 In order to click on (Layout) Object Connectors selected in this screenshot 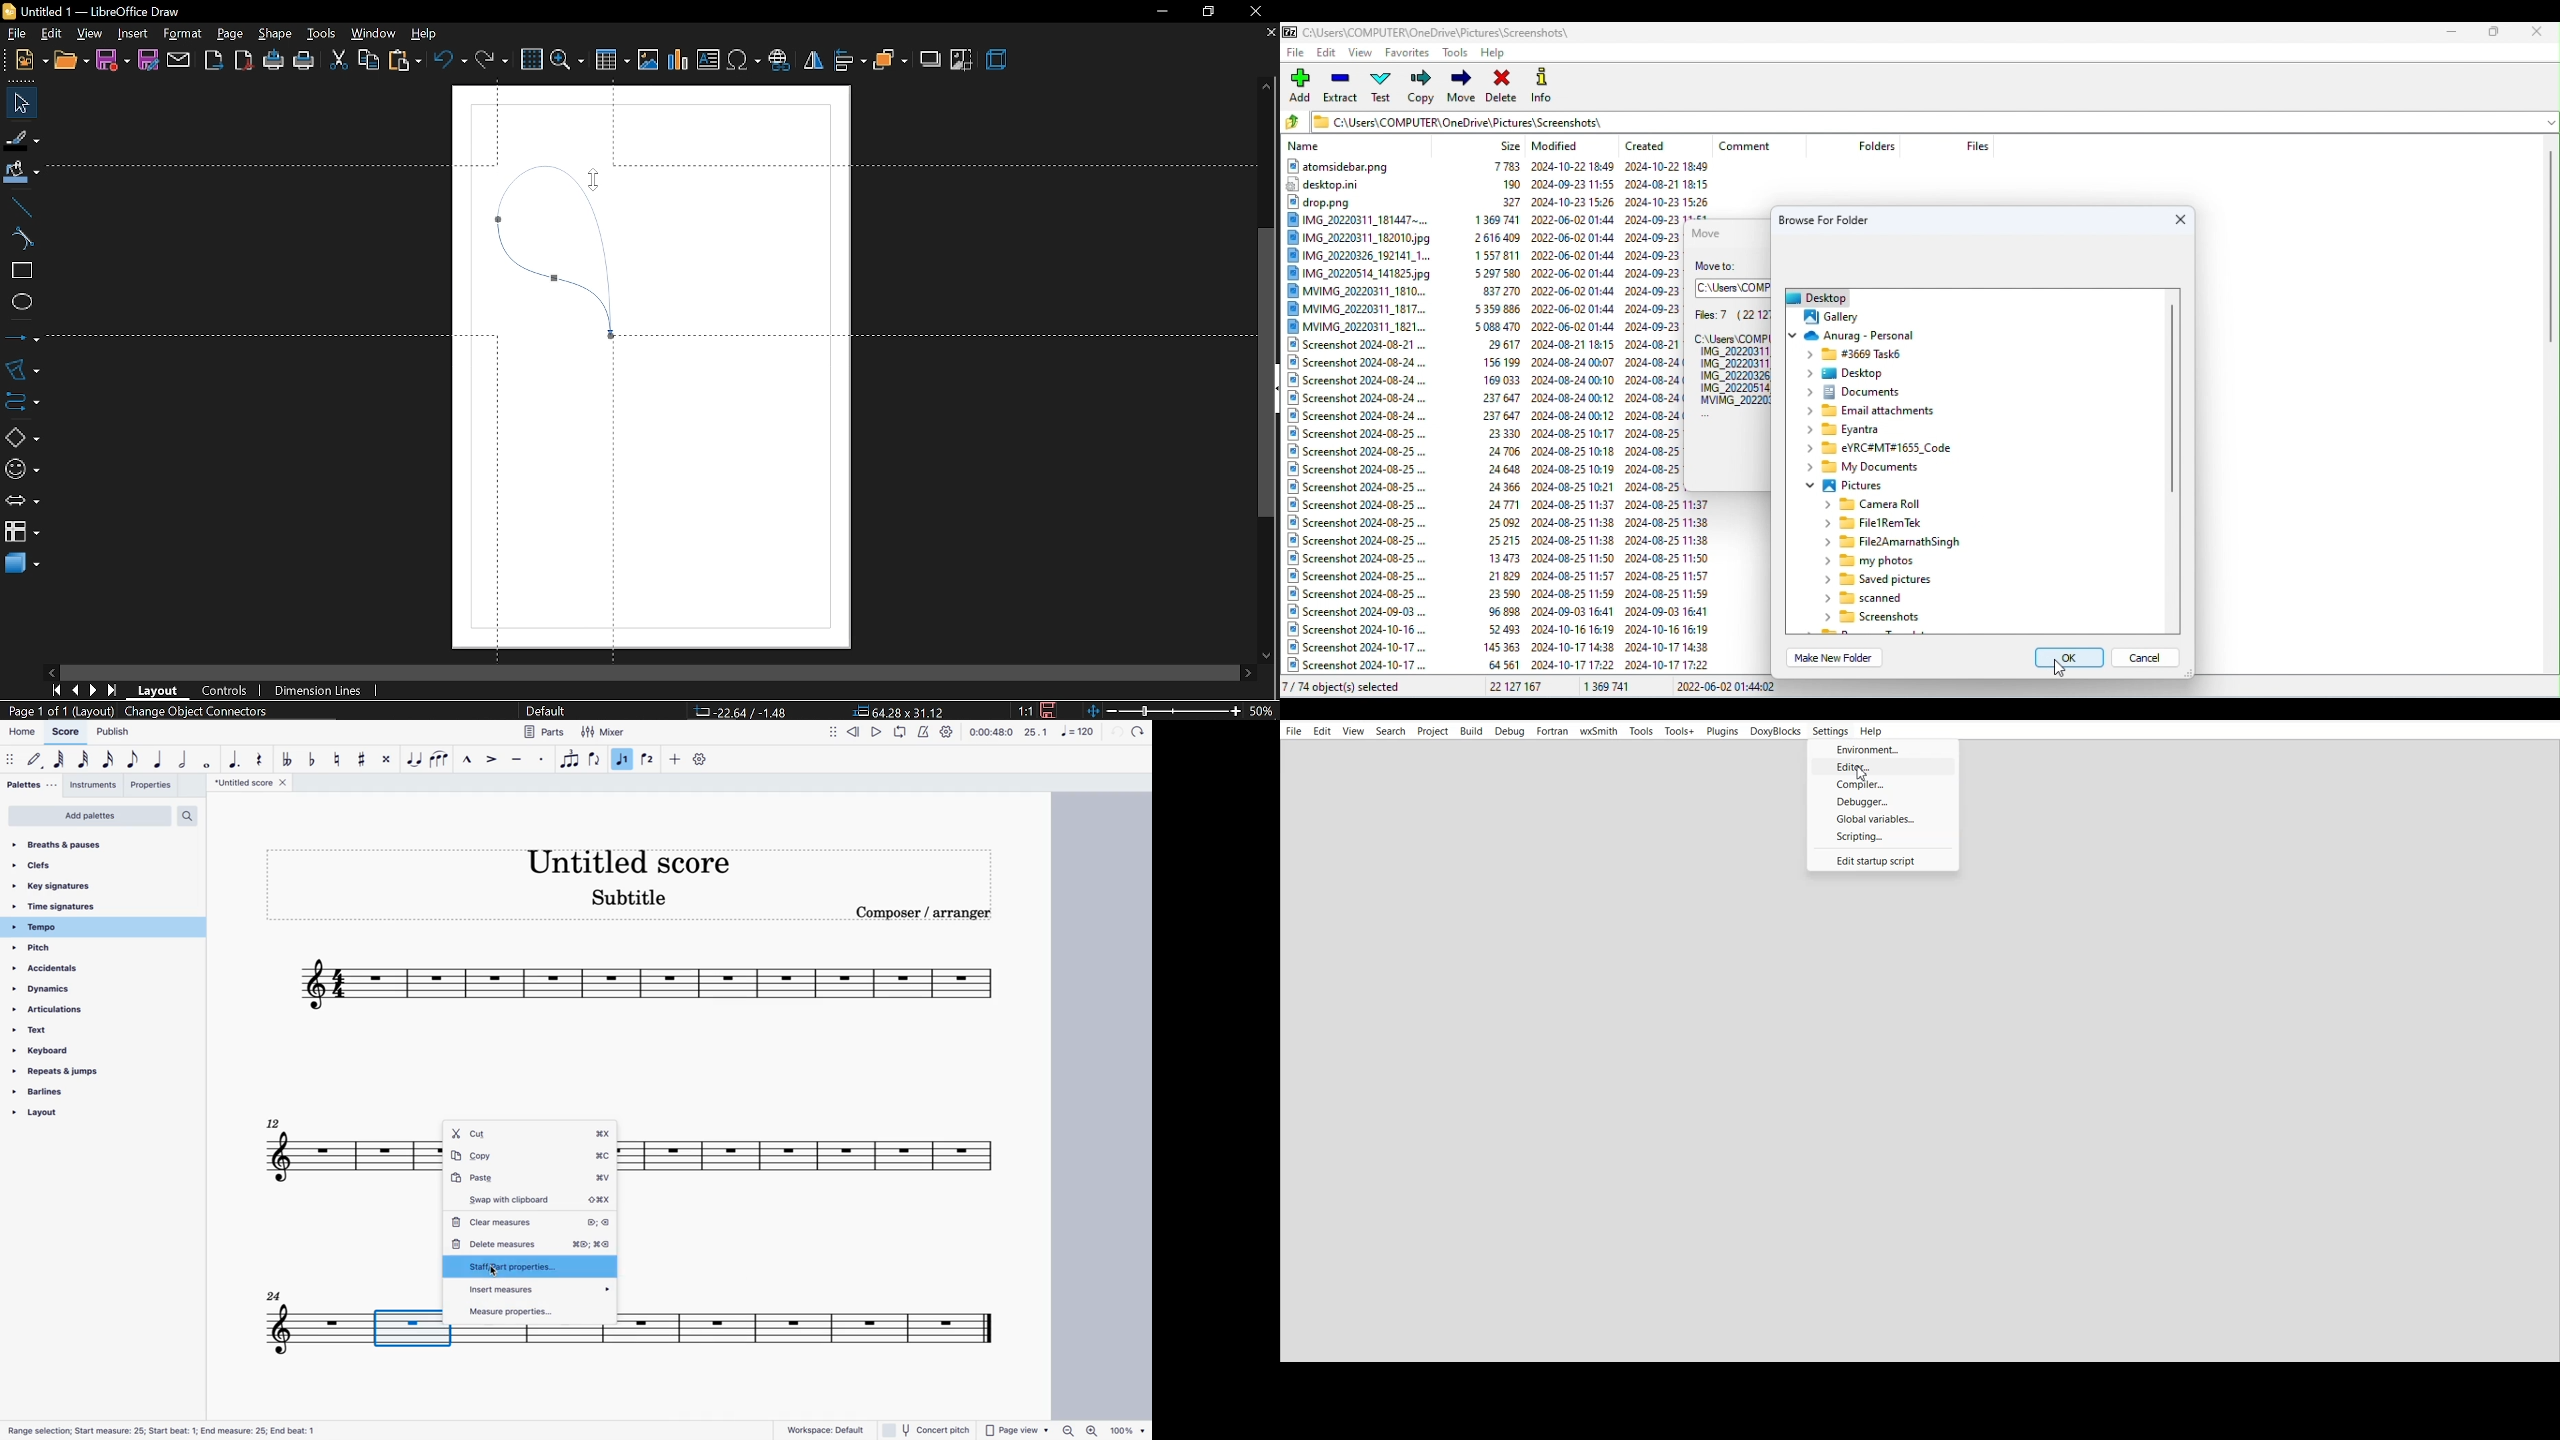, I will do `click(173, 712)`.